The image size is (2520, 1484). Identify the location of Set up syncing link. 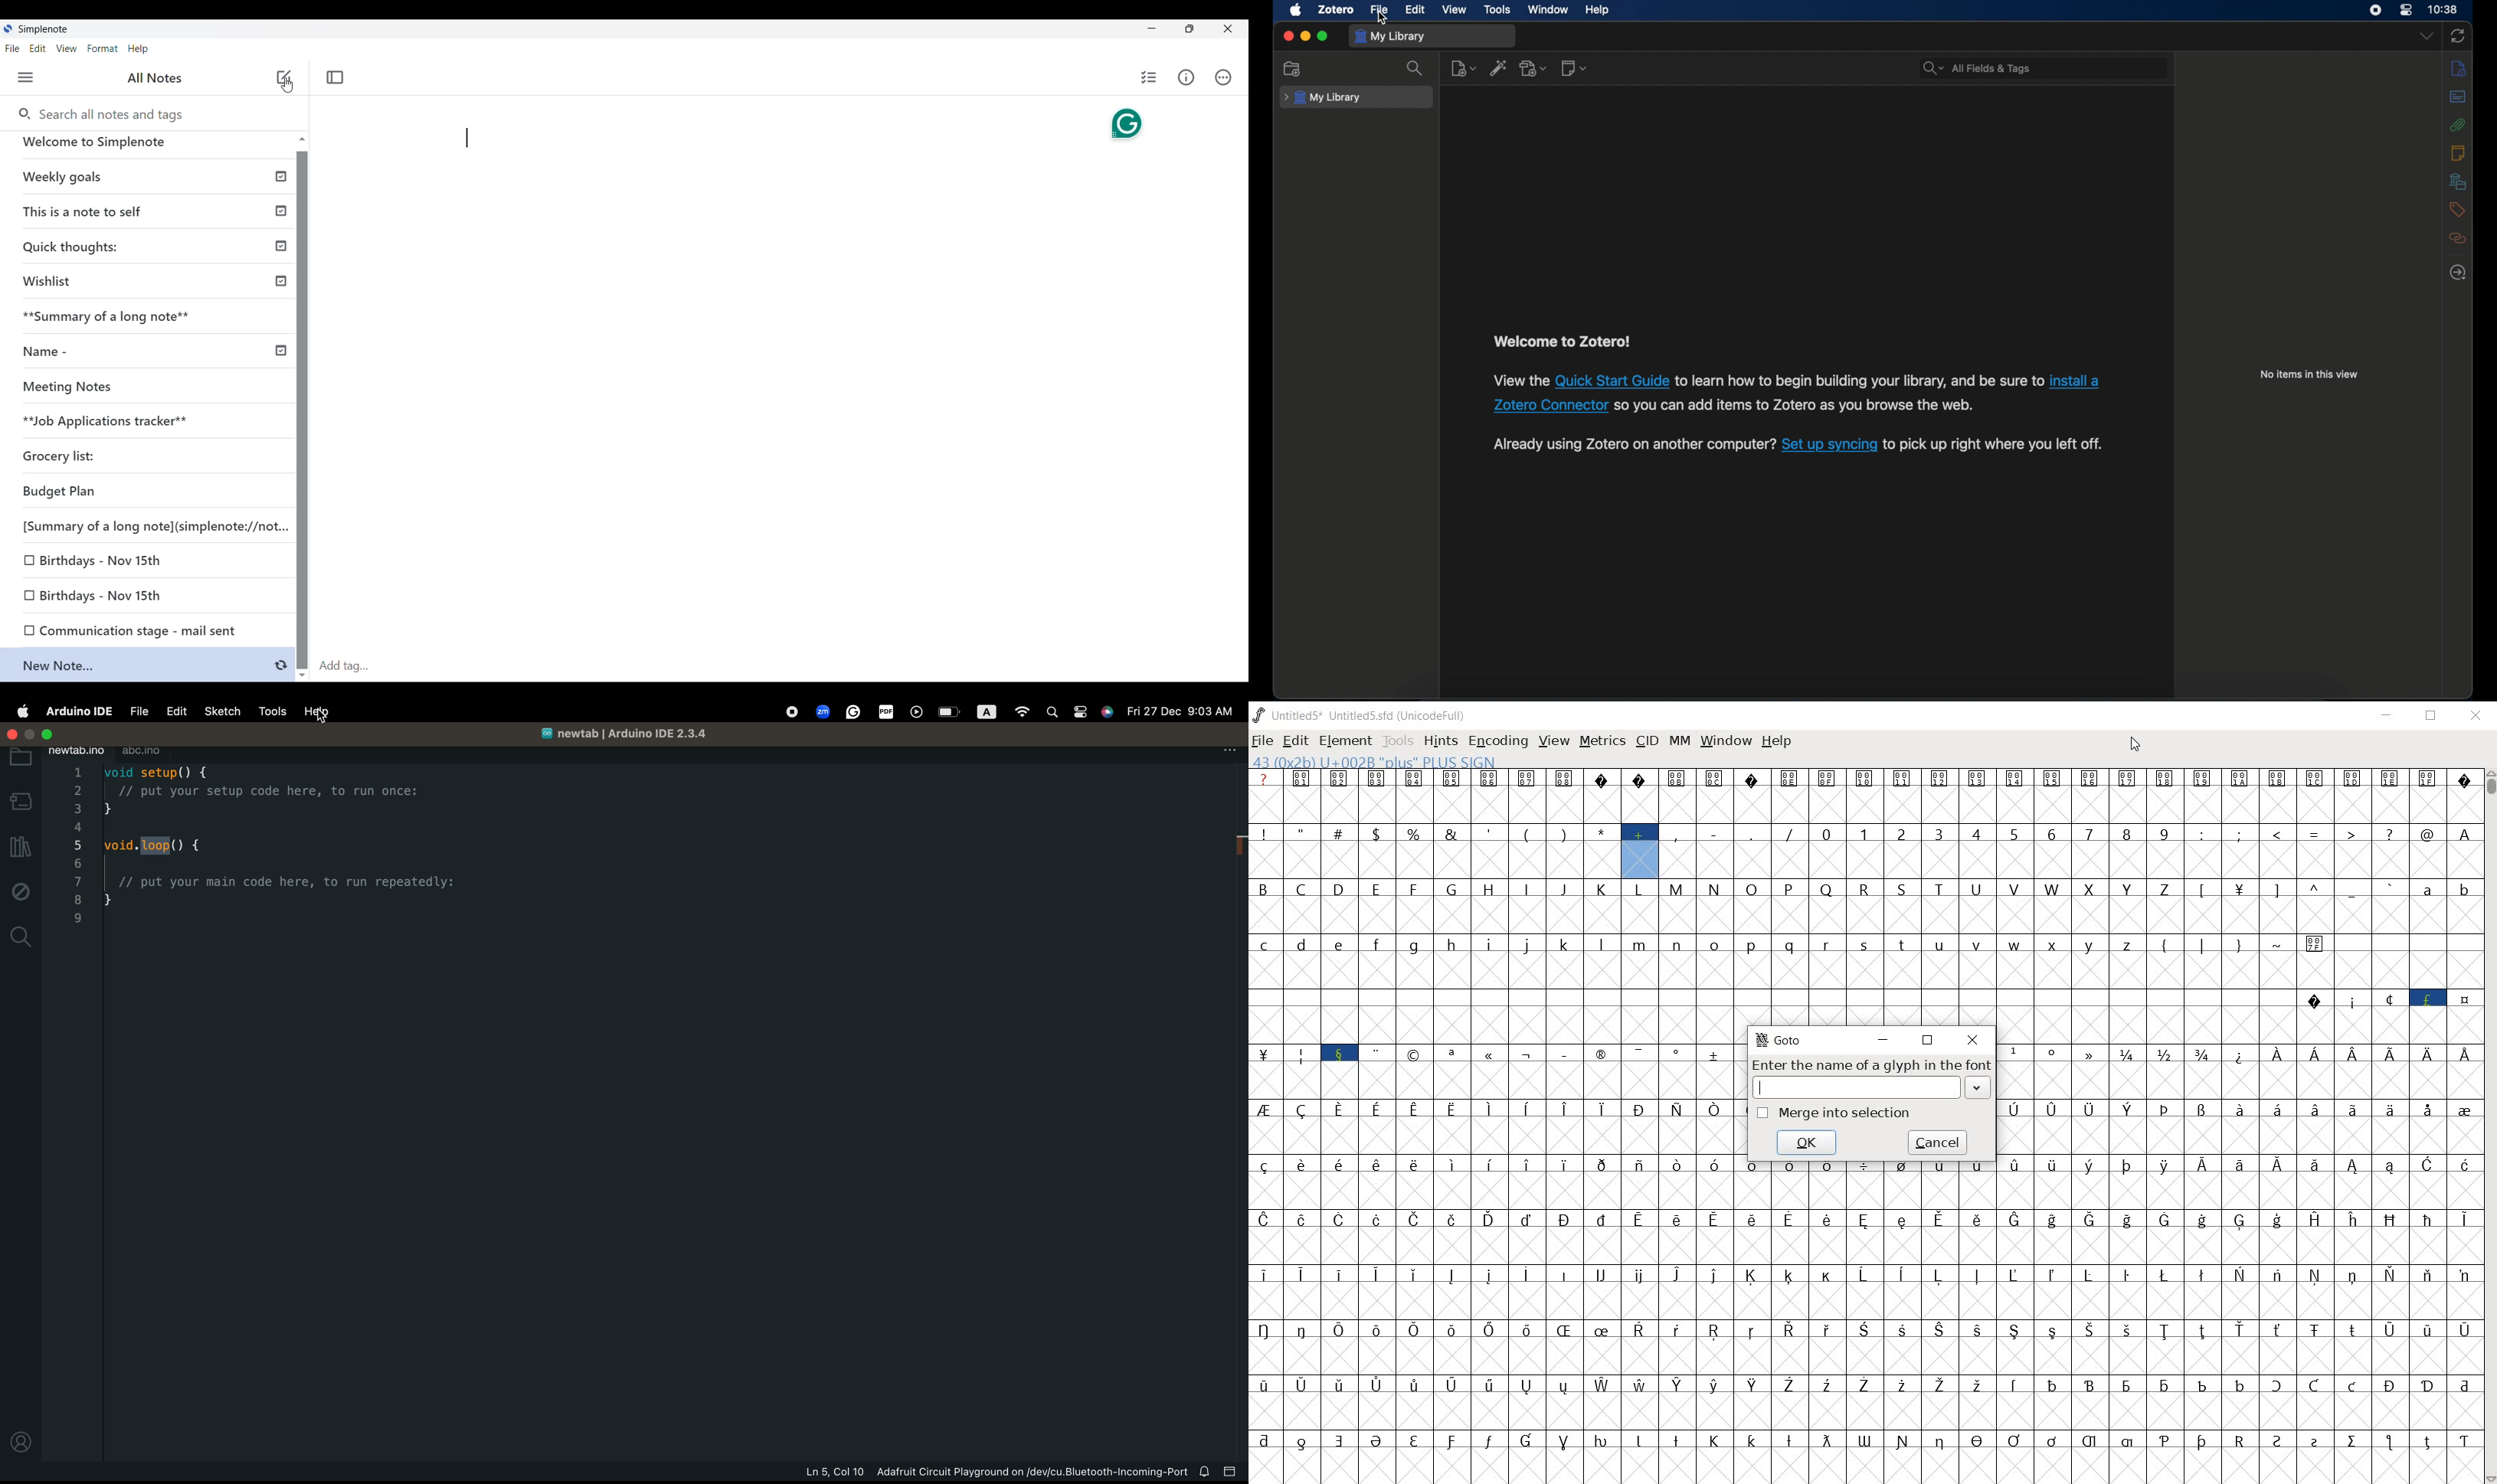
(1829, 446).